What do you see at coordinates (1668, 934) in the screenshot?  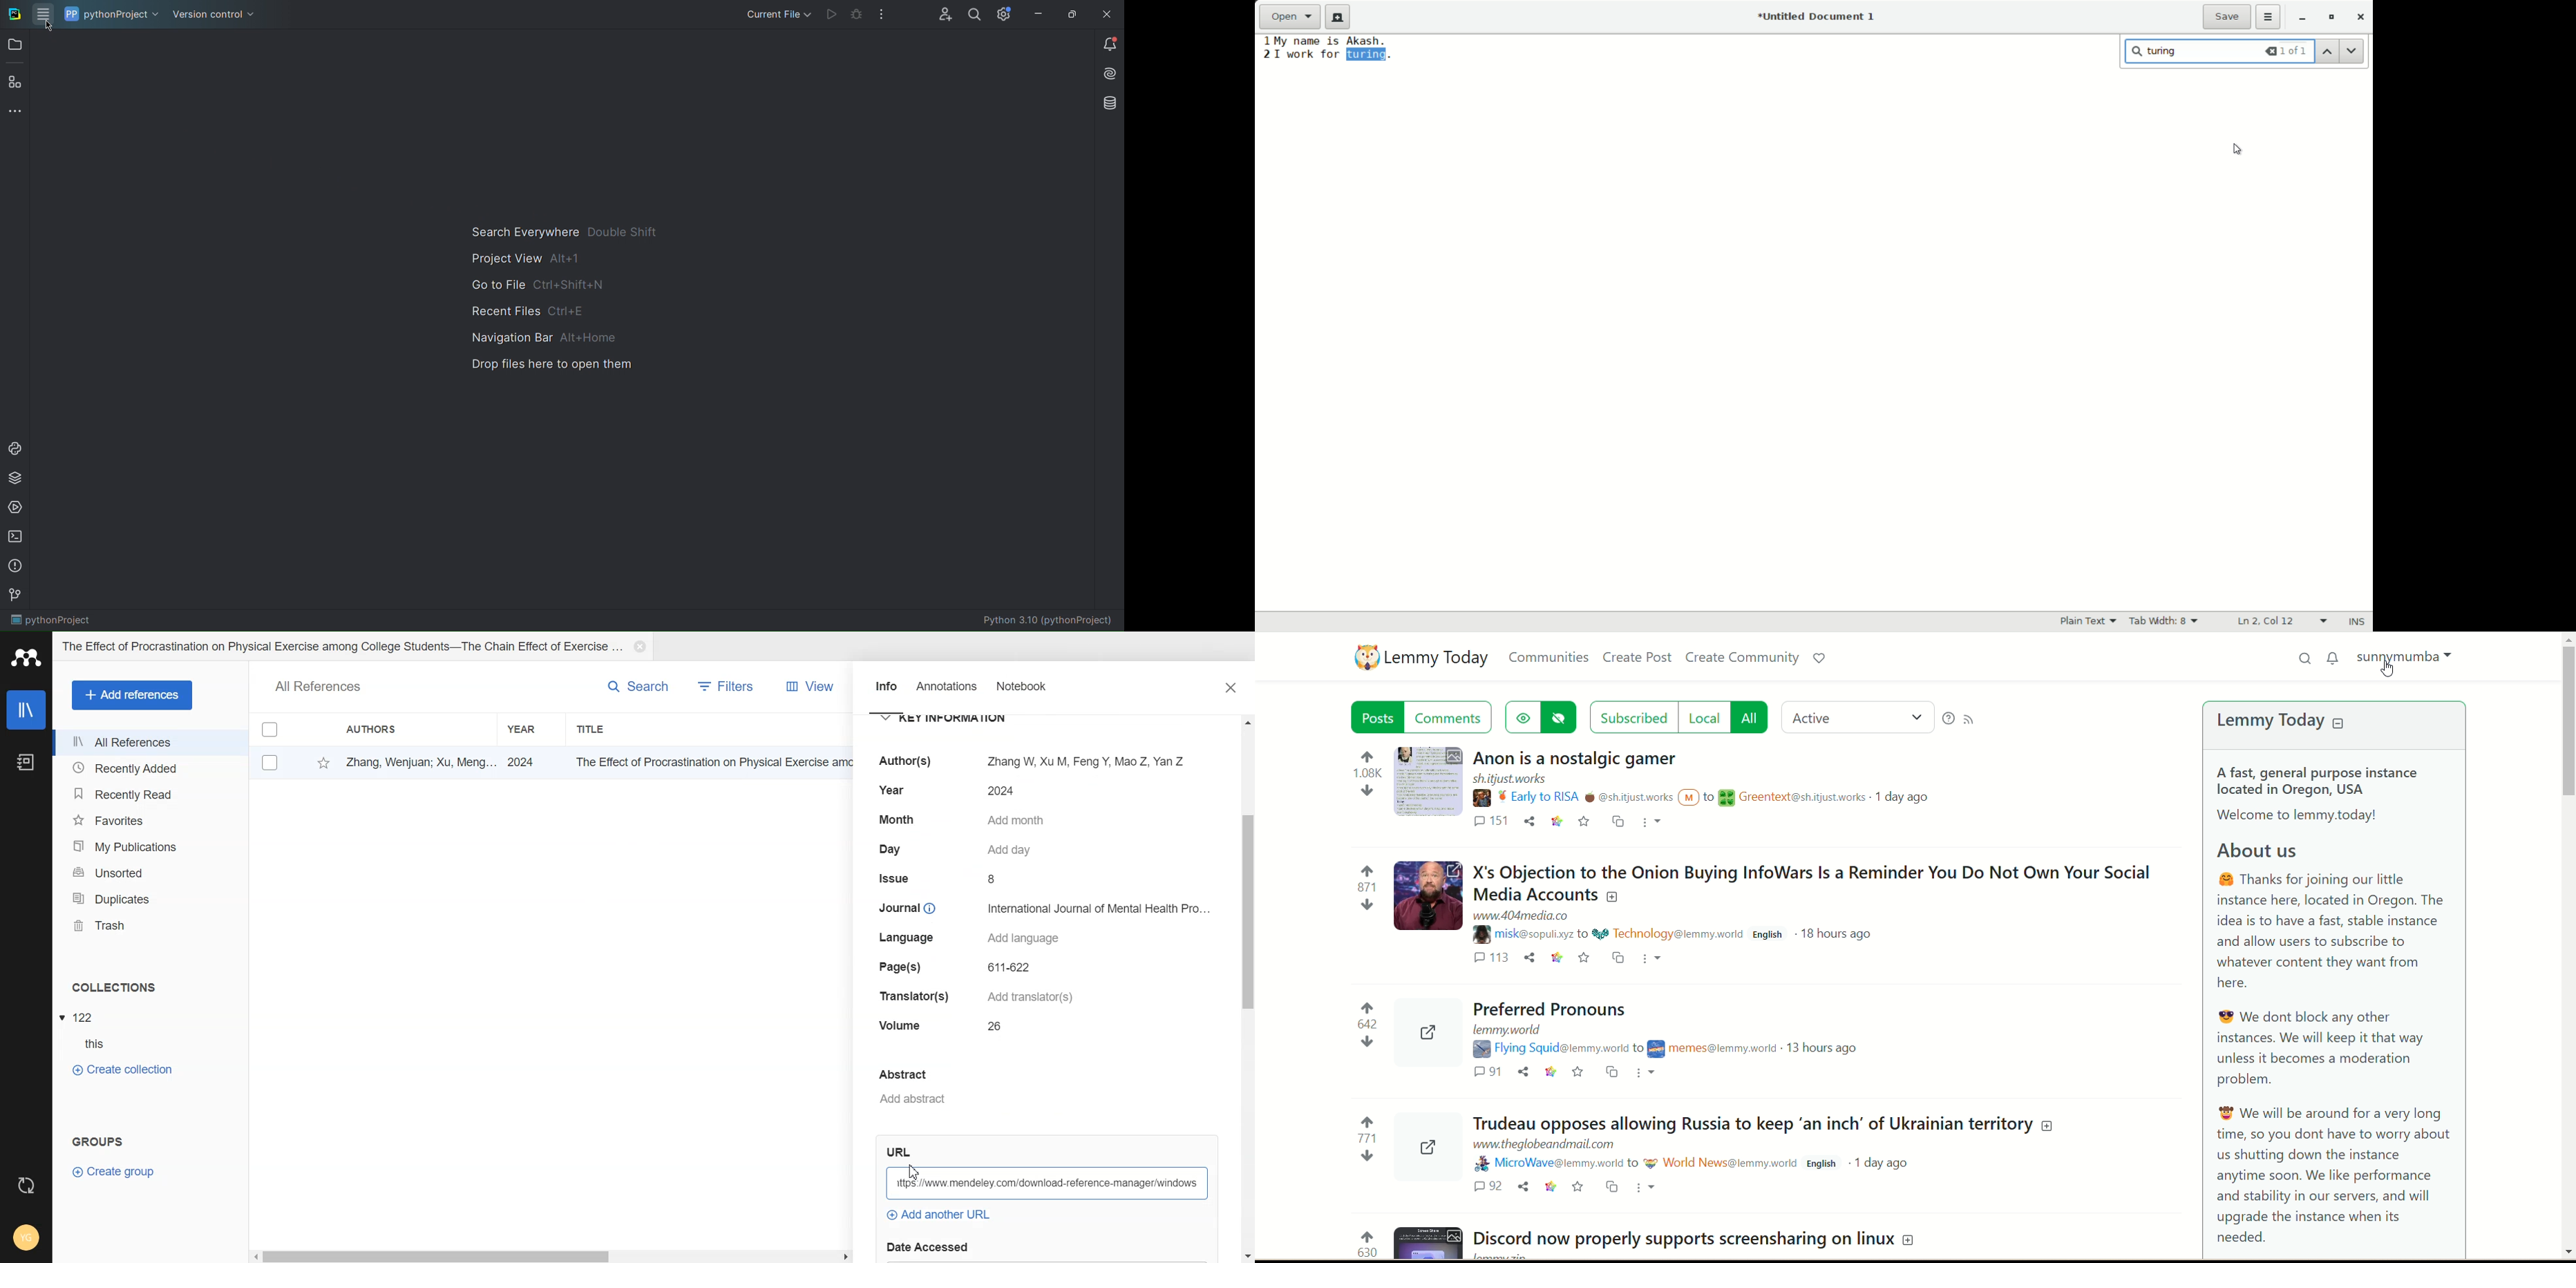 I see `Community` at bounding box center [1668, 934].